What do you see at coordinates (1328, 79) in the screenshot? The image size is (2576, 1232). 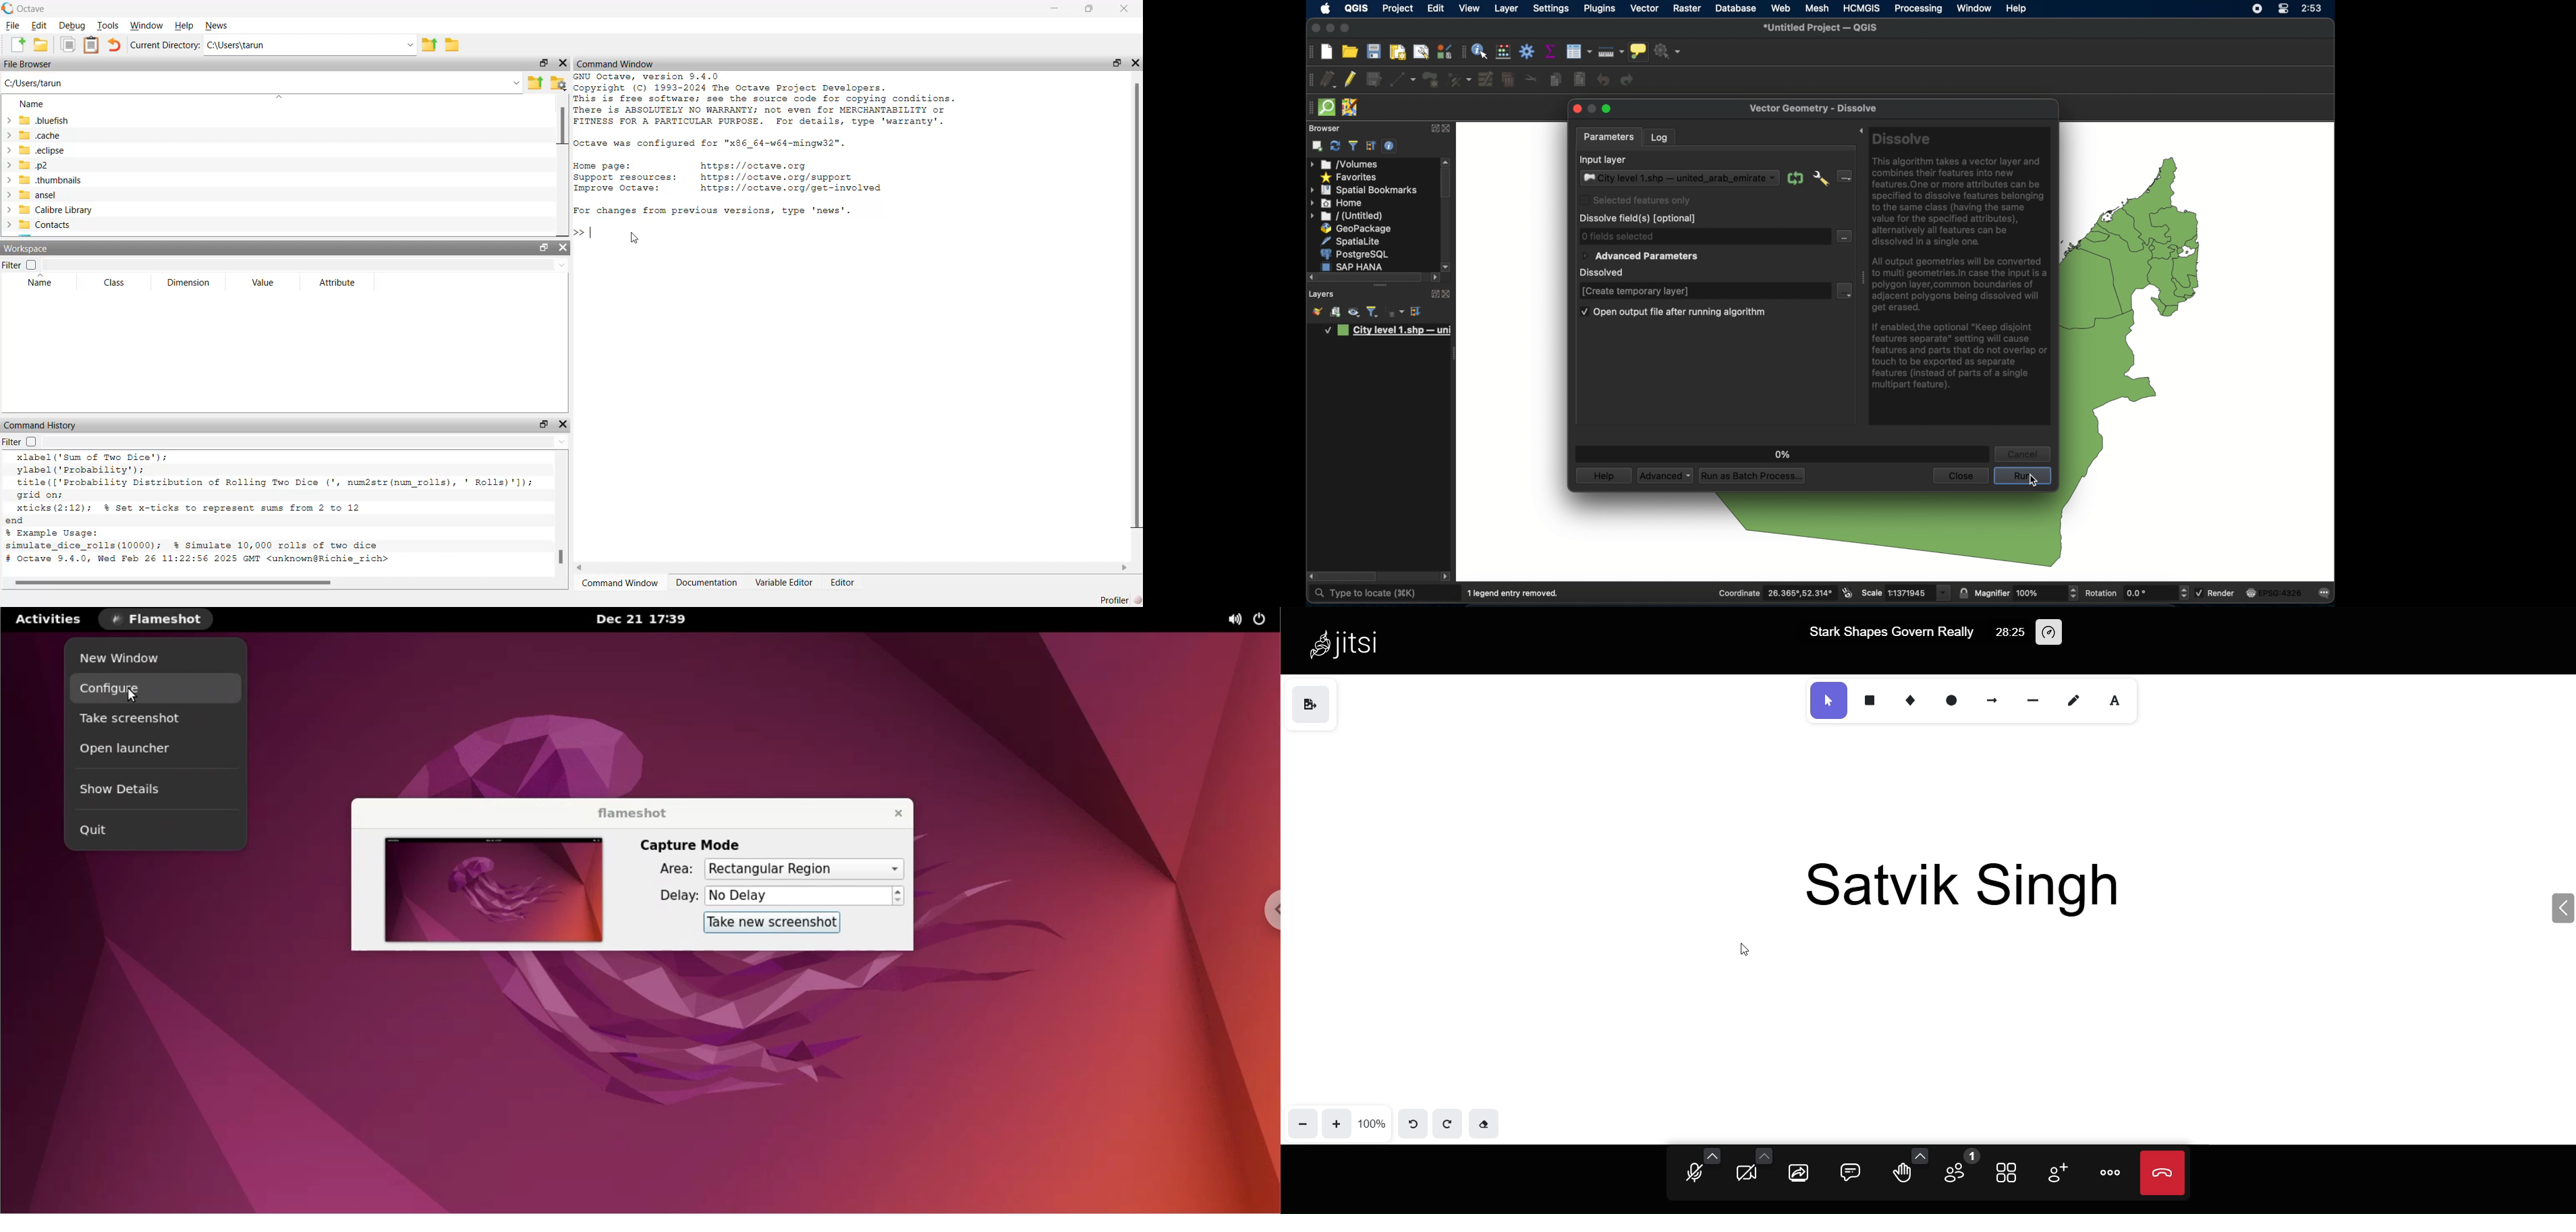 I see `current edits` at bounding box center [1328, 79].